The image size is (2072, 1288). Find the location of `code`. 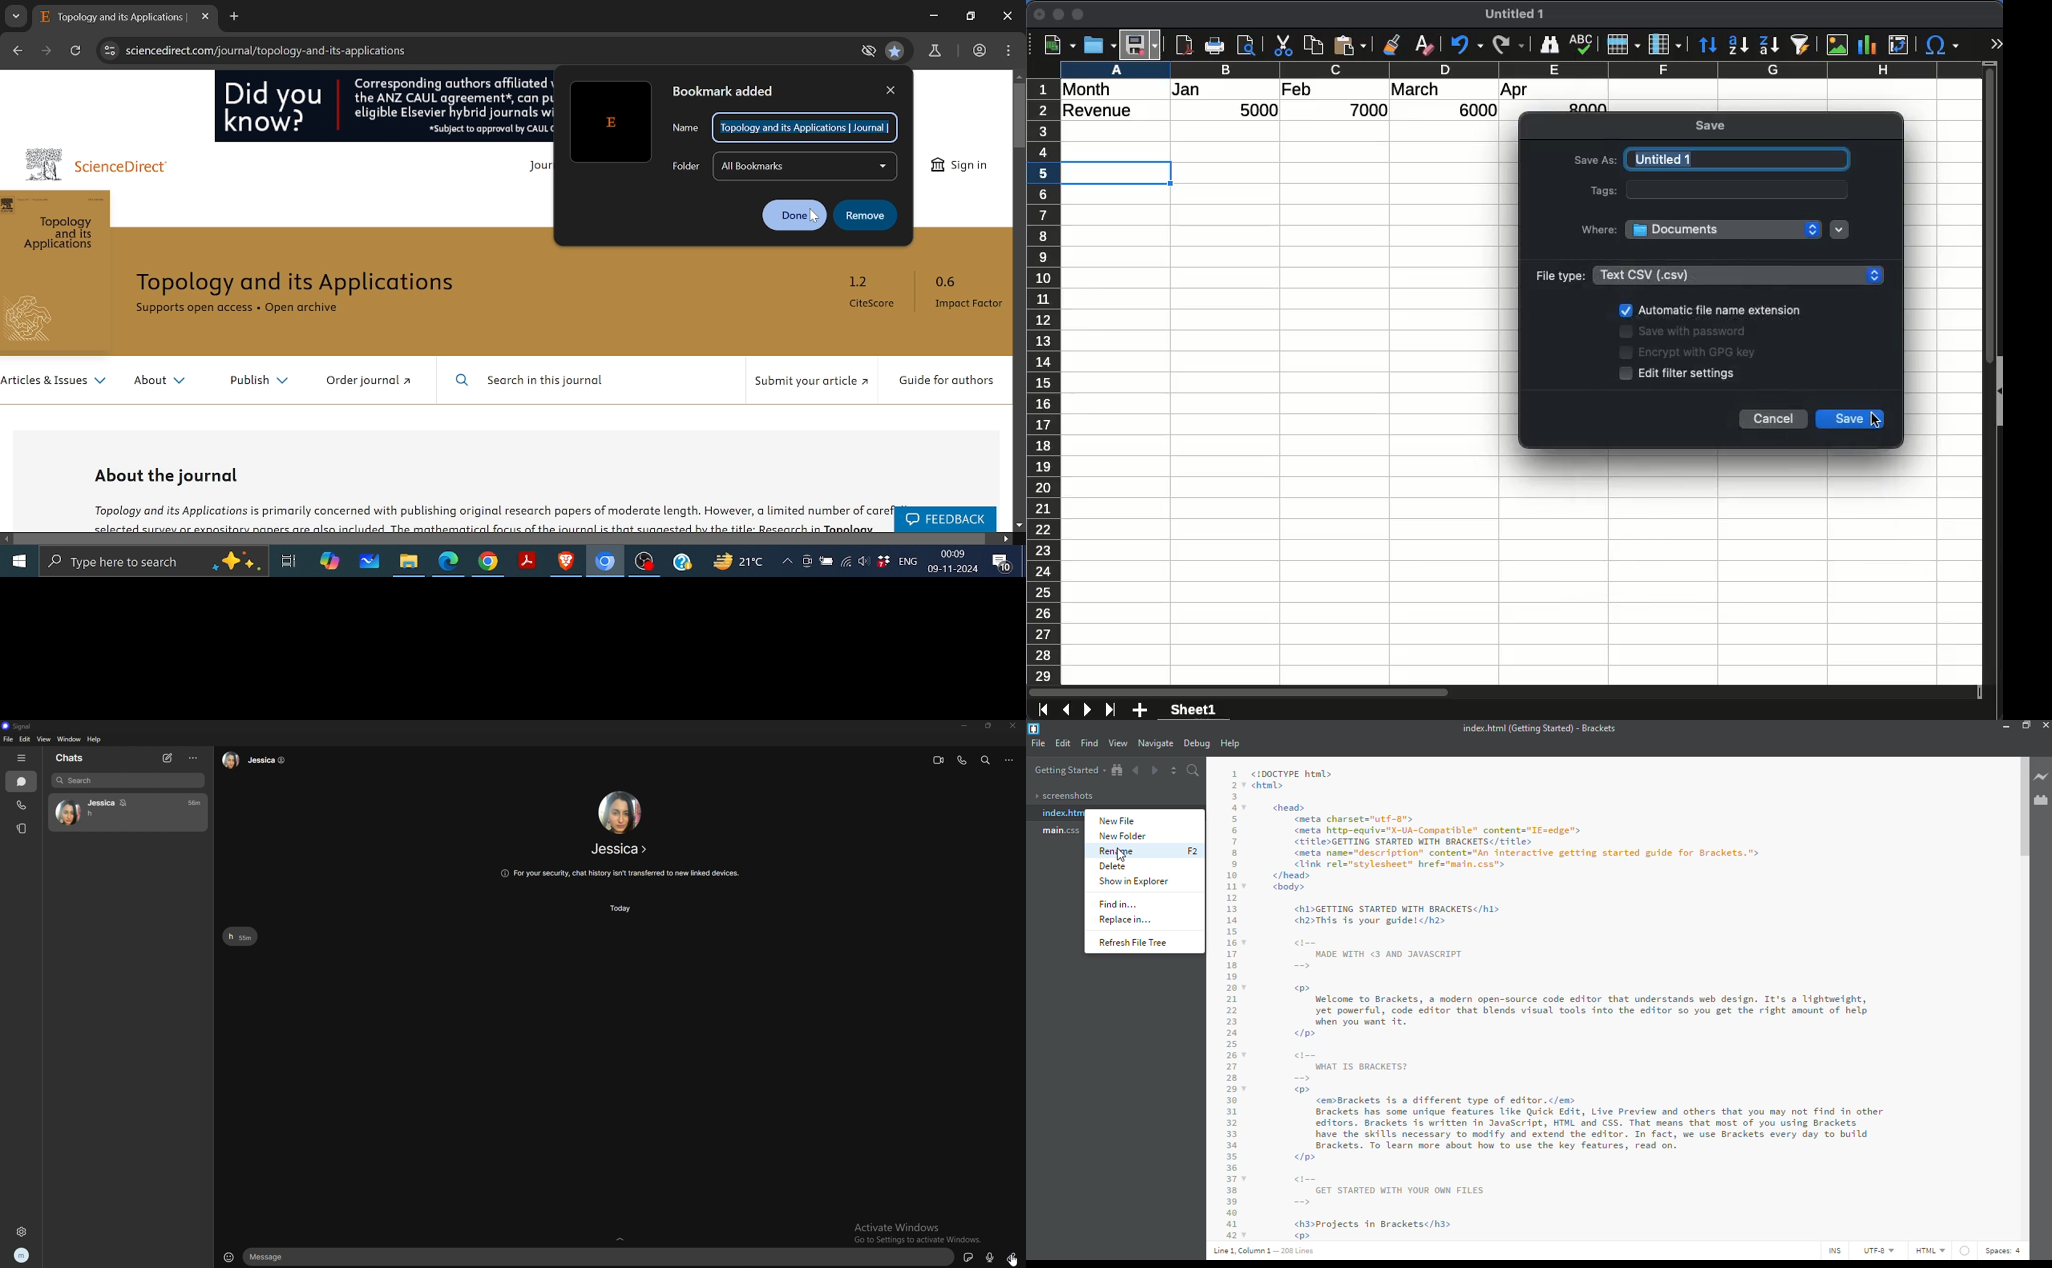

code is located at coordinates (1613, 1001).